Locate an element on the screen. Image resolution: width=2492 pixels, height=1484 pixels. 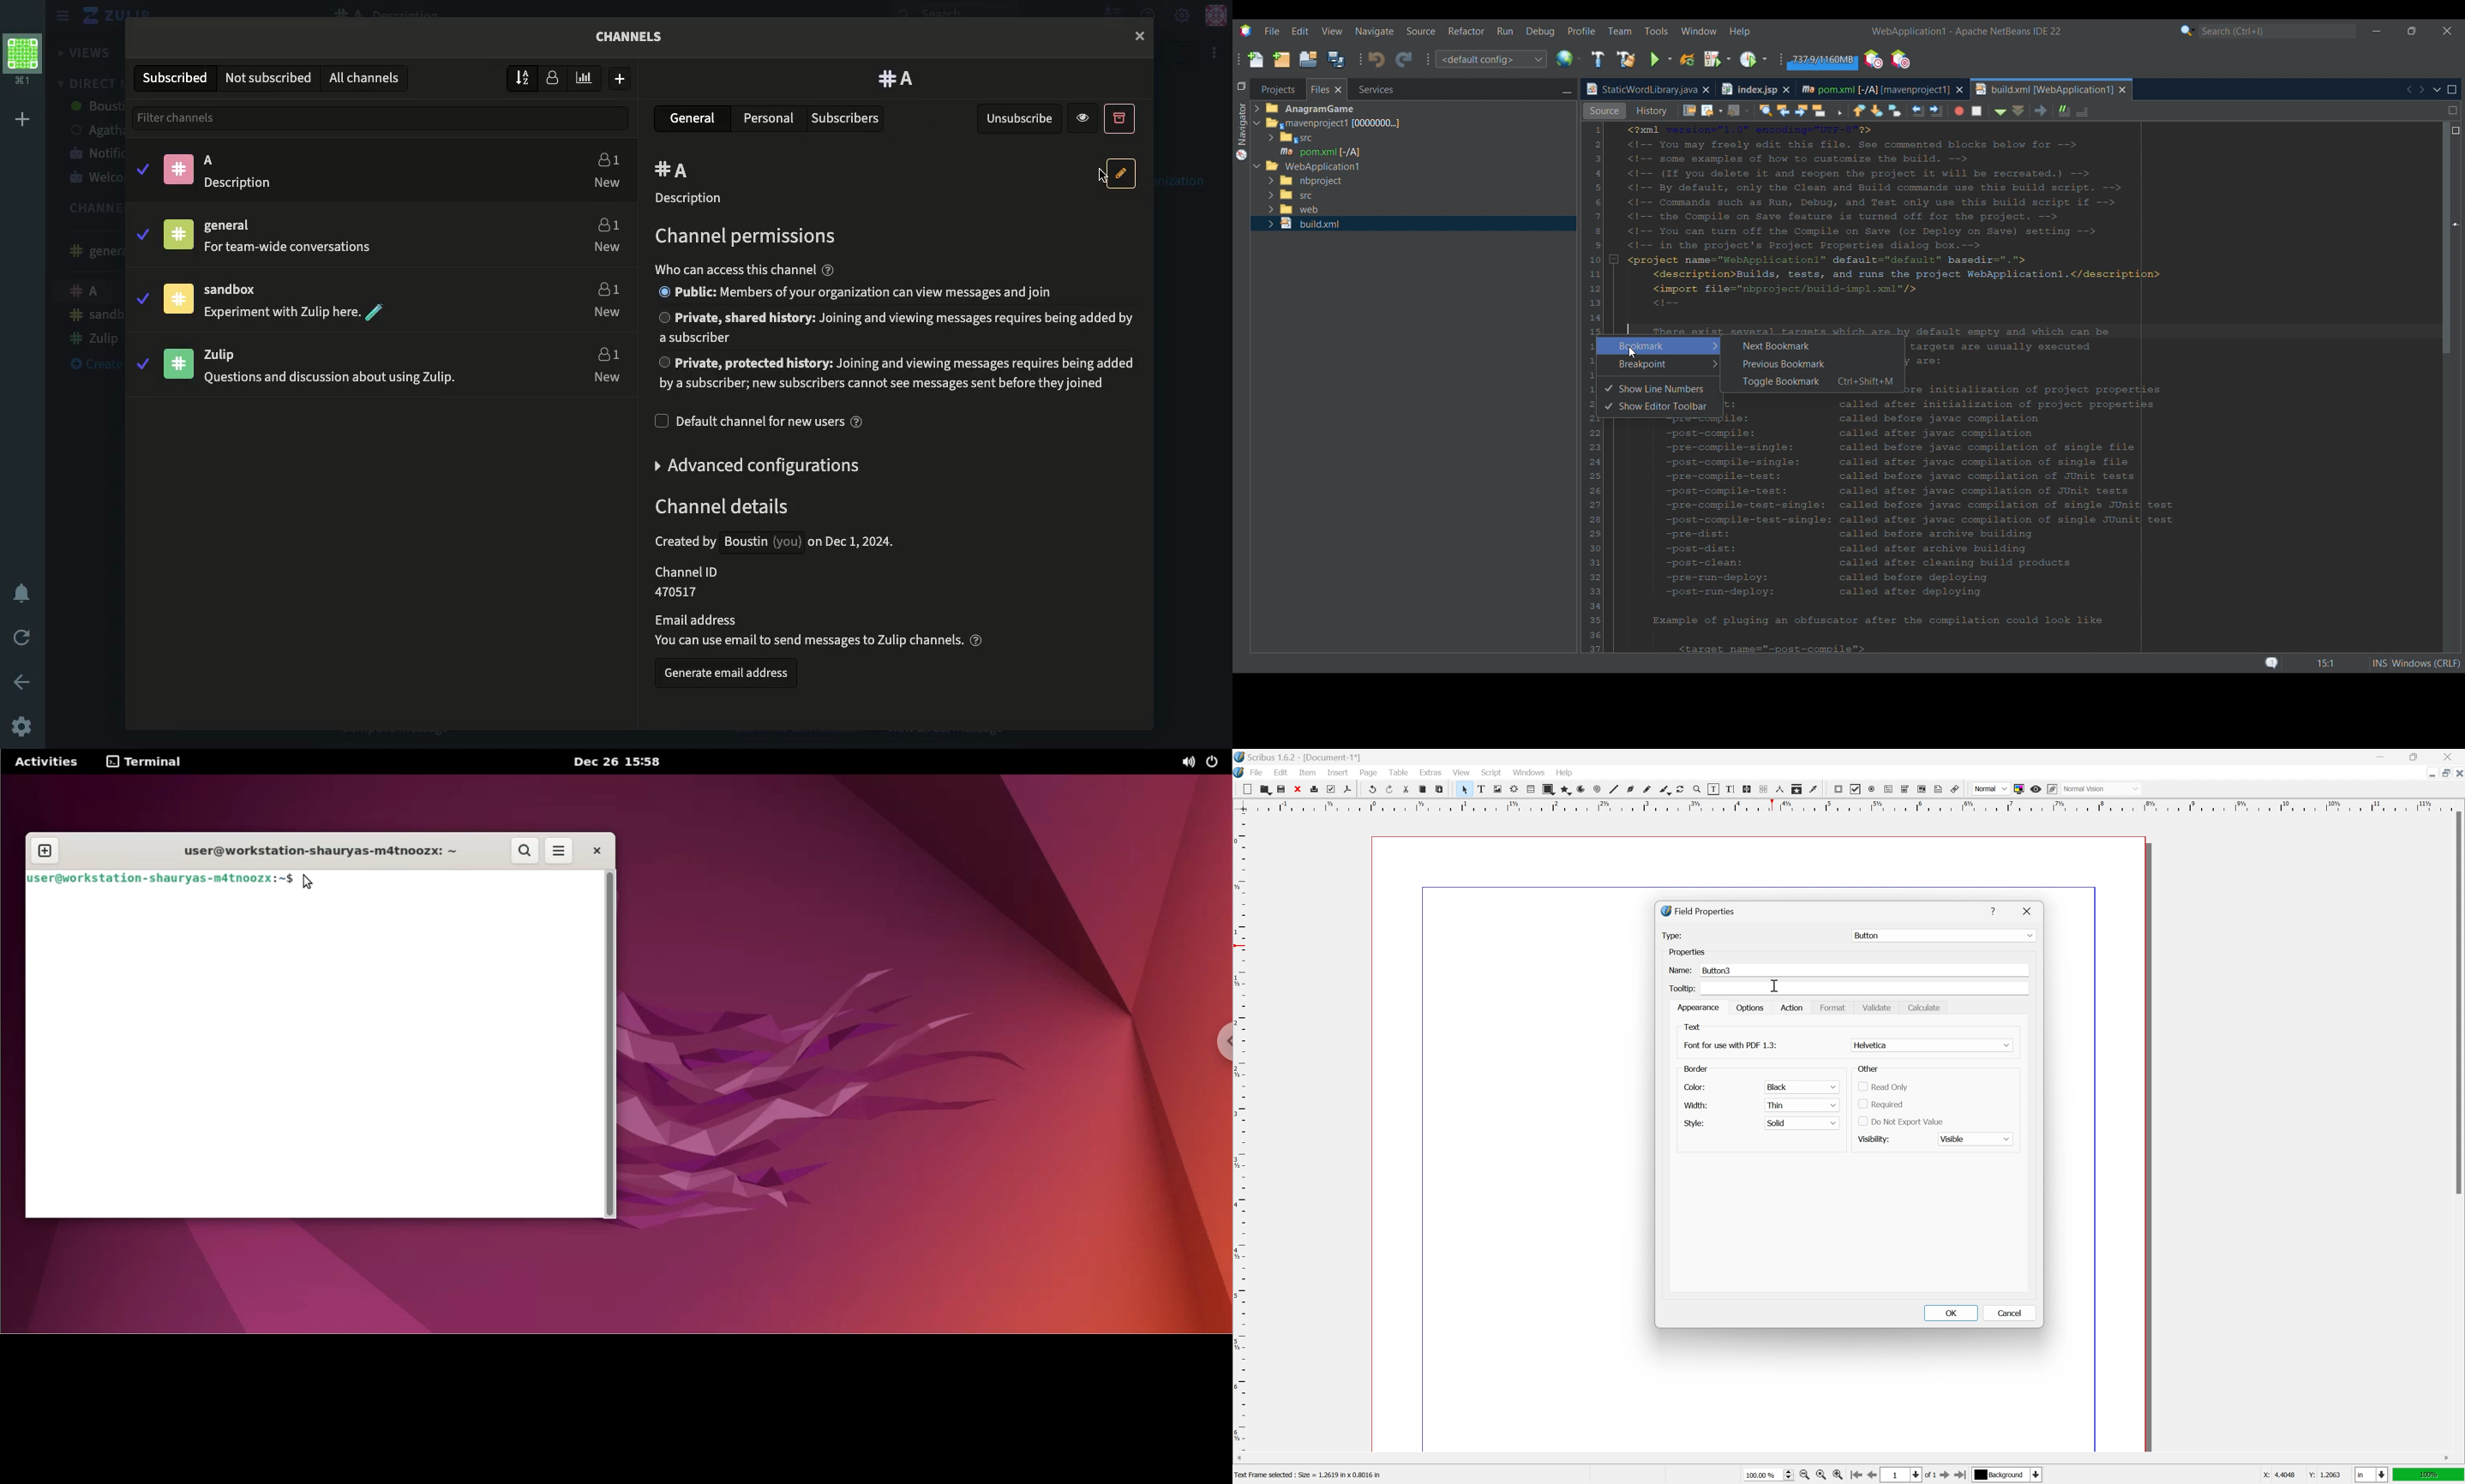
Pinned is located at coordinates (186, 231).